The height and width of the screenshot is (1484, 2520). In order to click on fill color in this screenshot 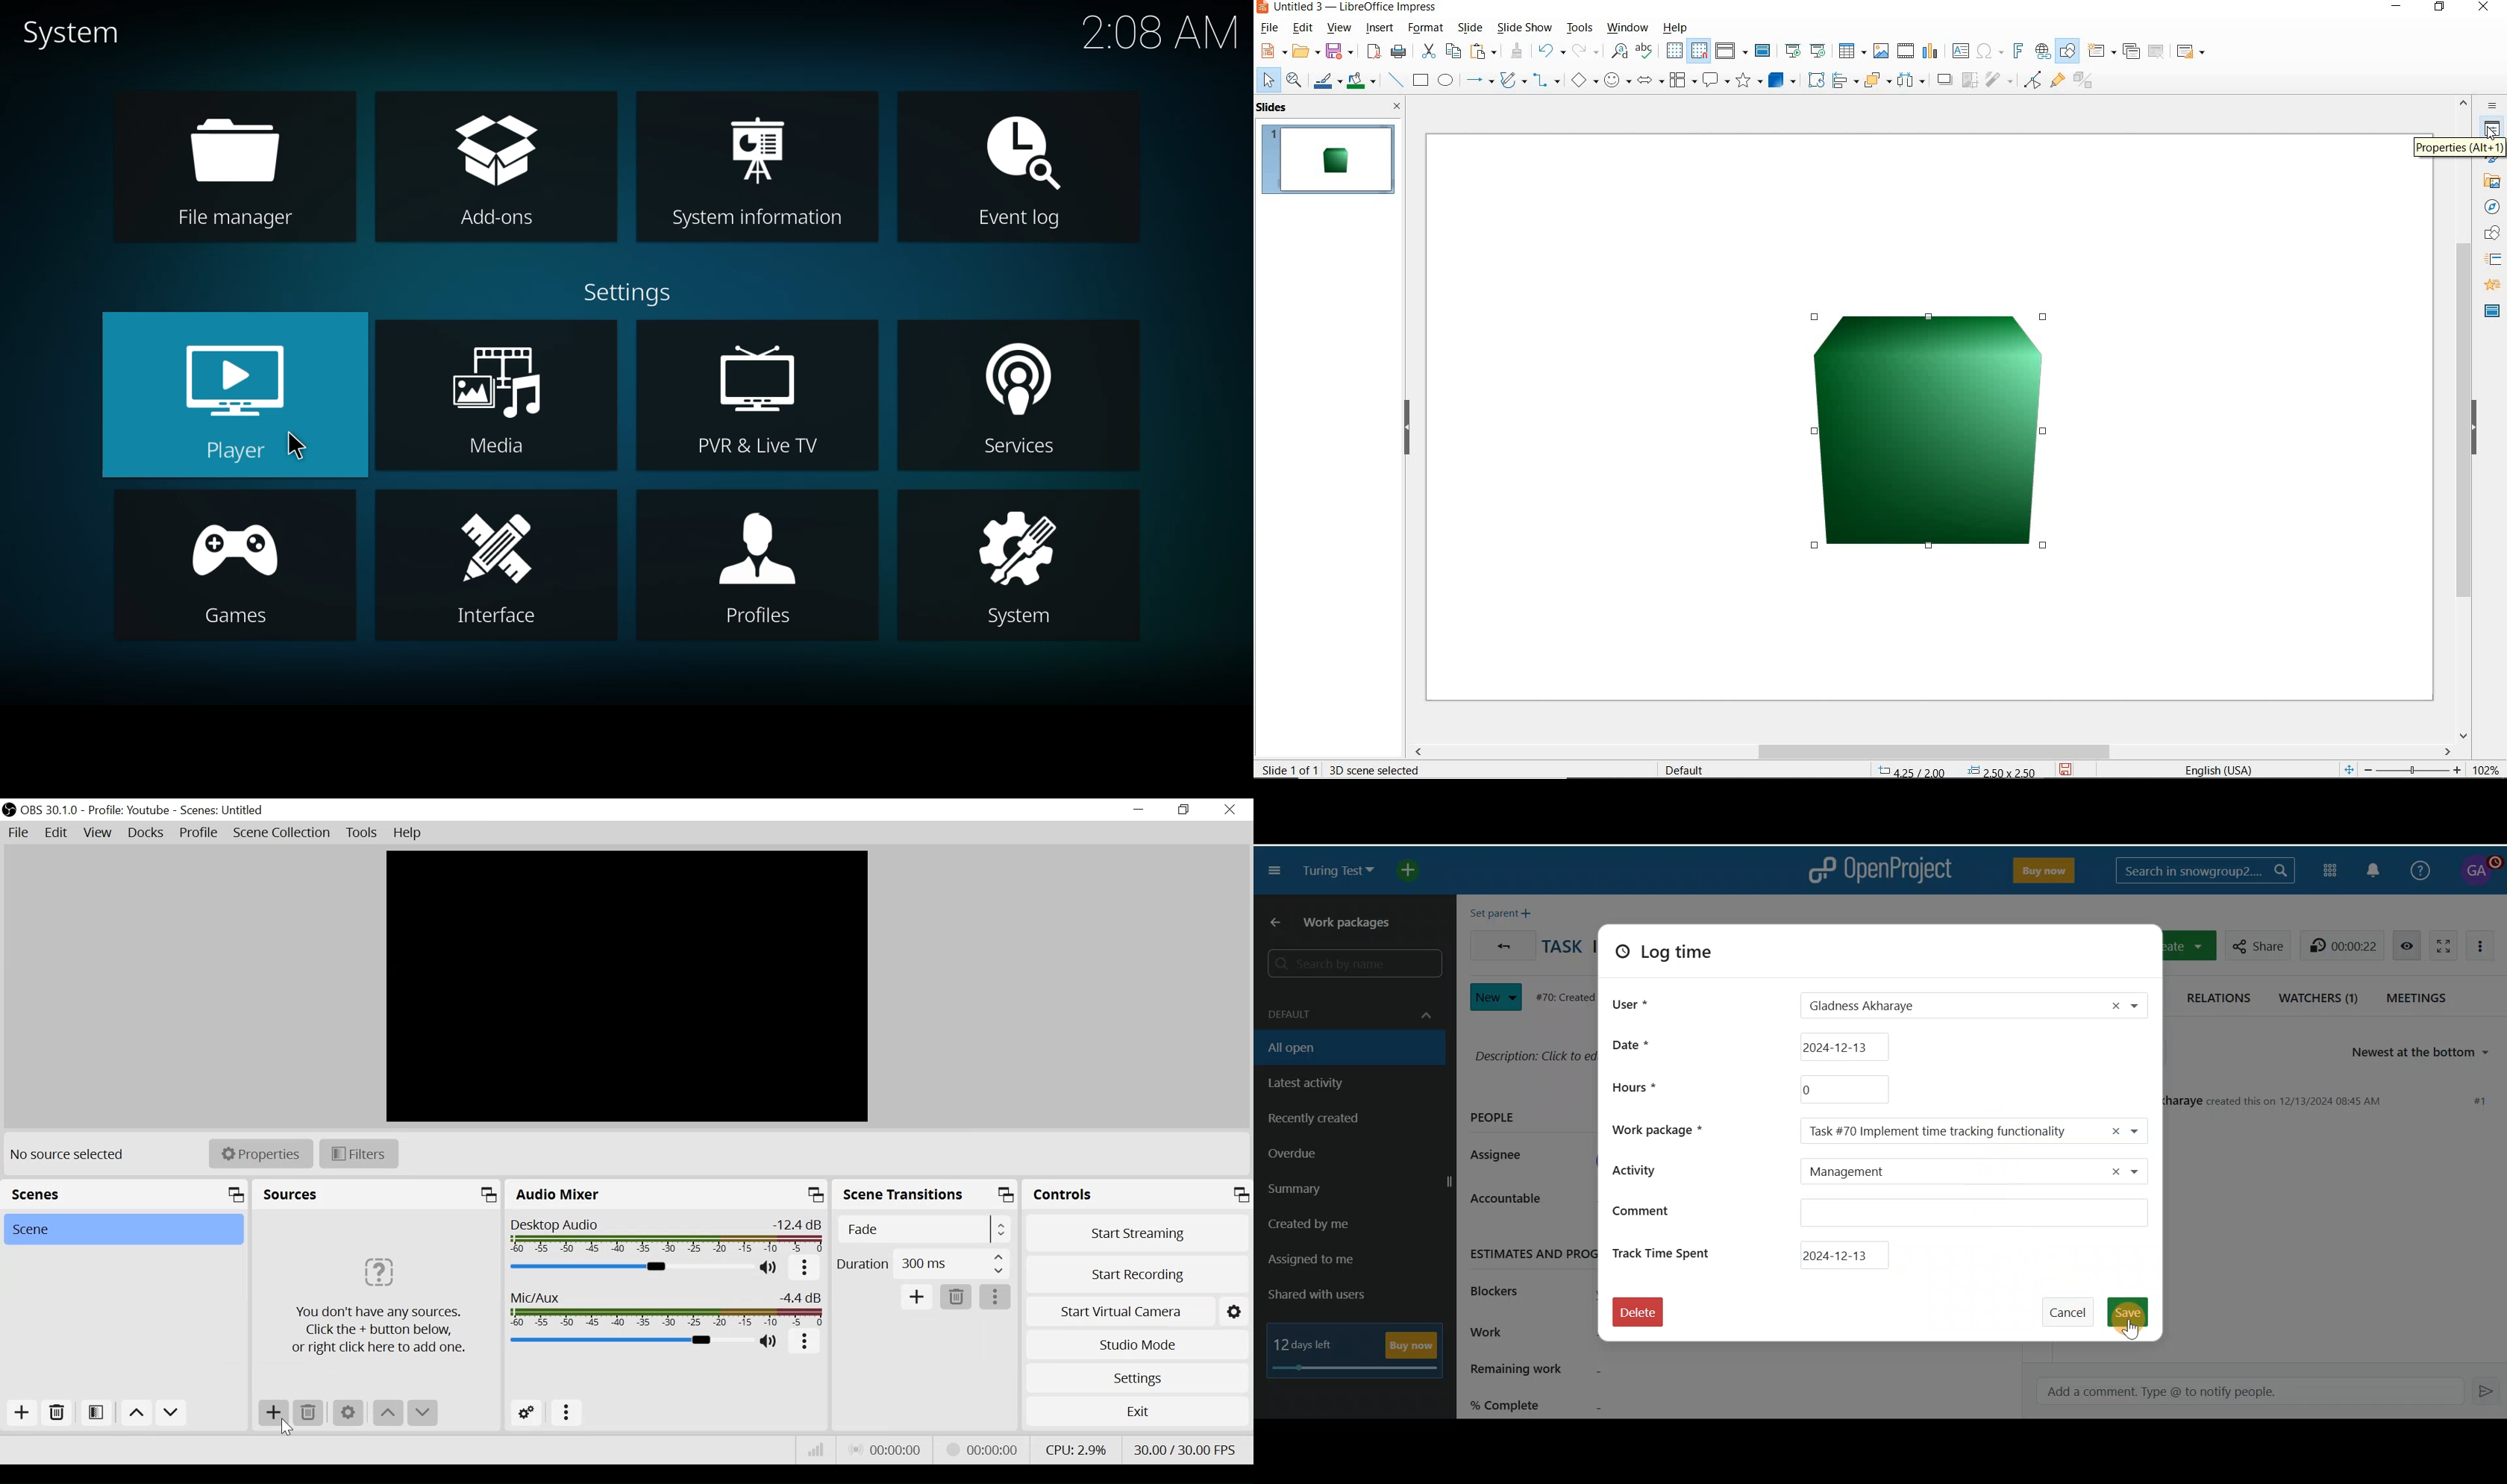, I will do `click(1362, 82)`.